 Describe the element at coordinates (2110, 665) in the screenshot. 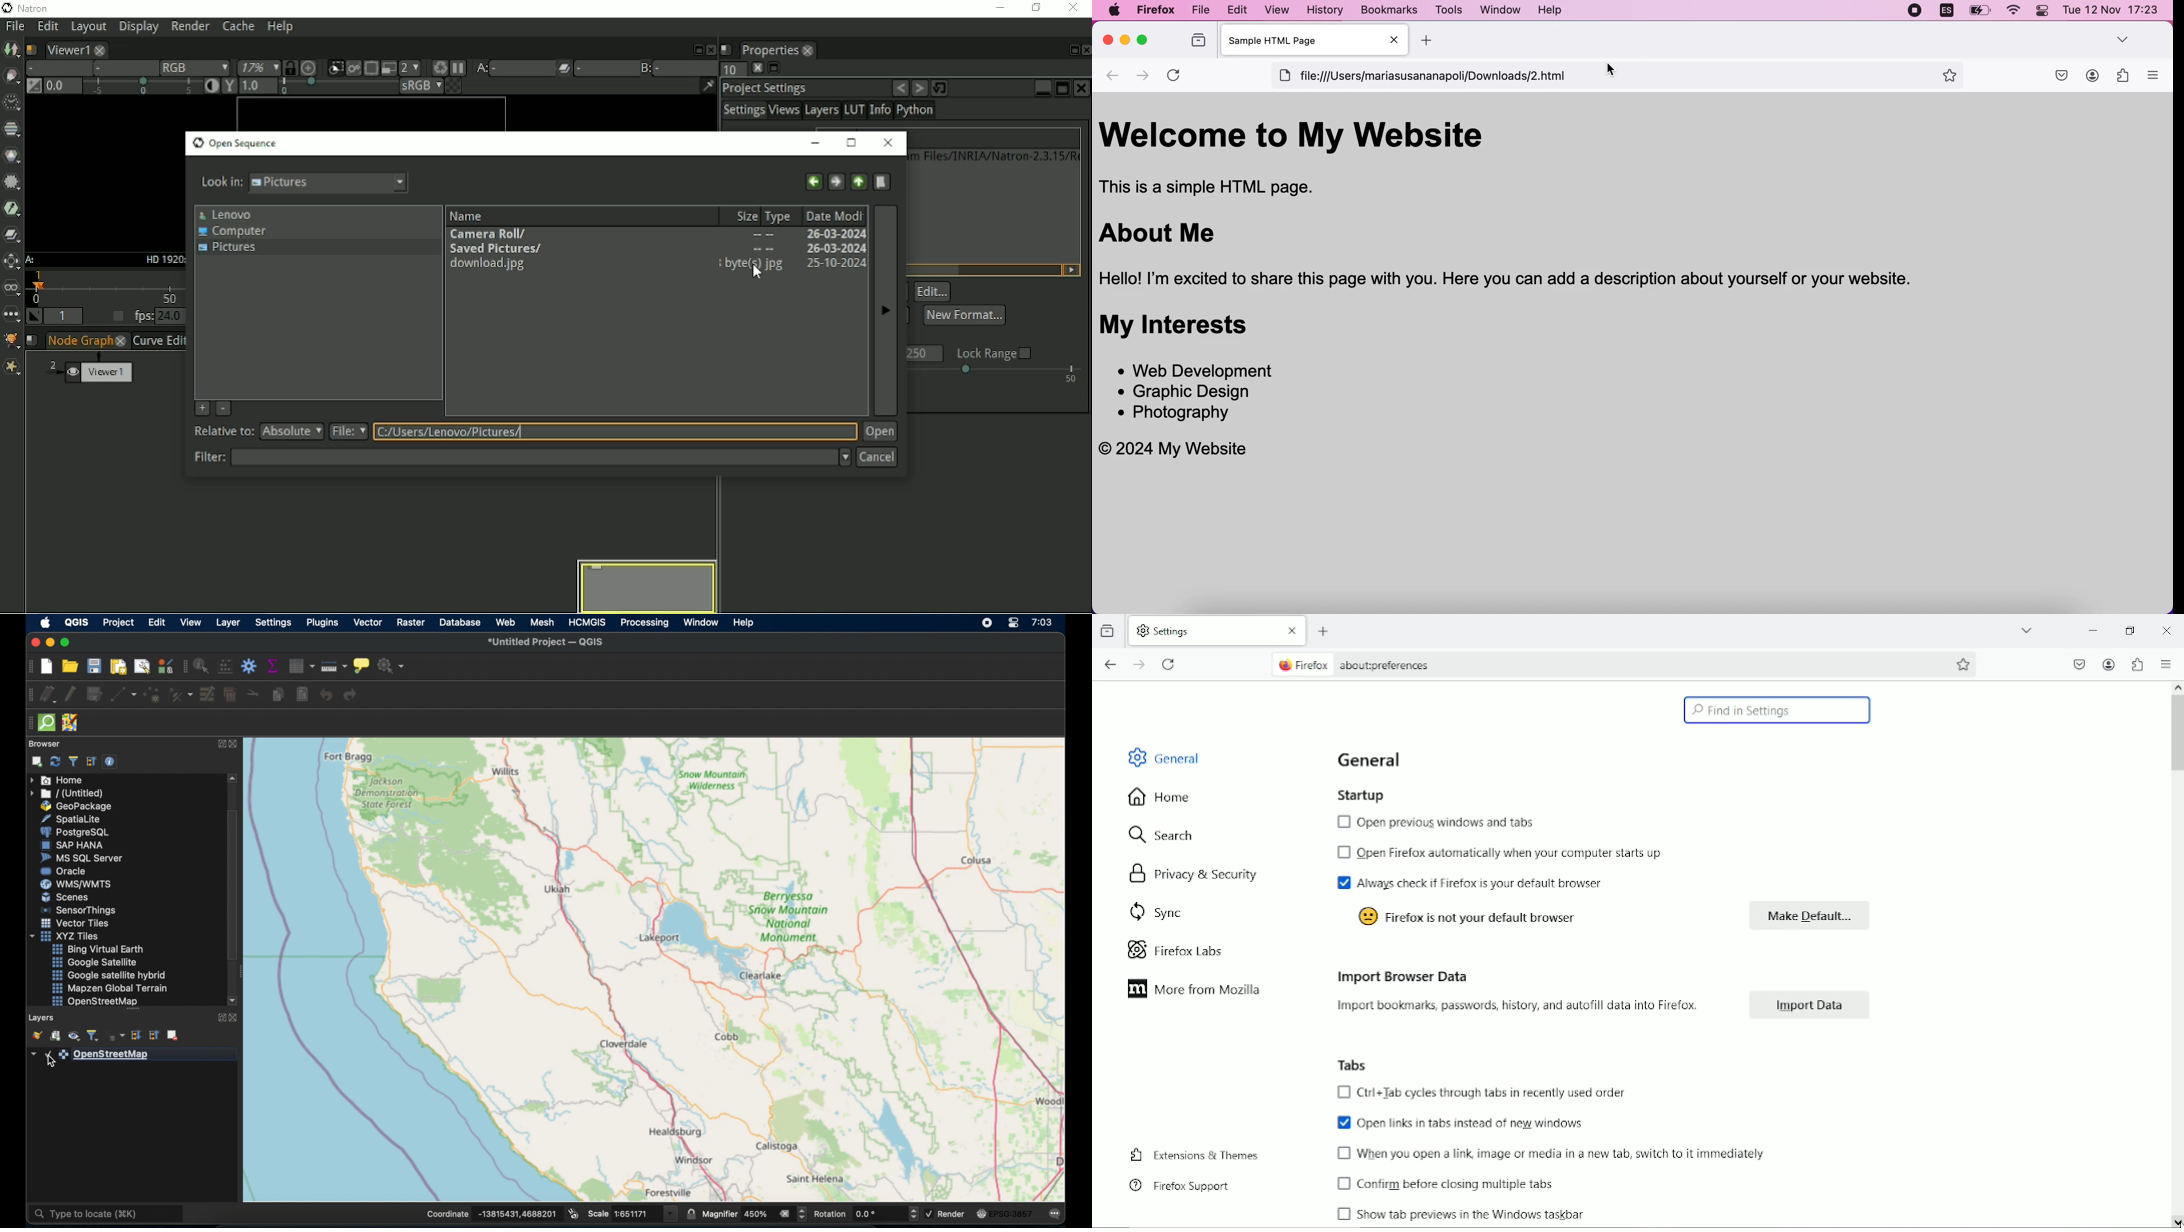

I see `Account` at that location.